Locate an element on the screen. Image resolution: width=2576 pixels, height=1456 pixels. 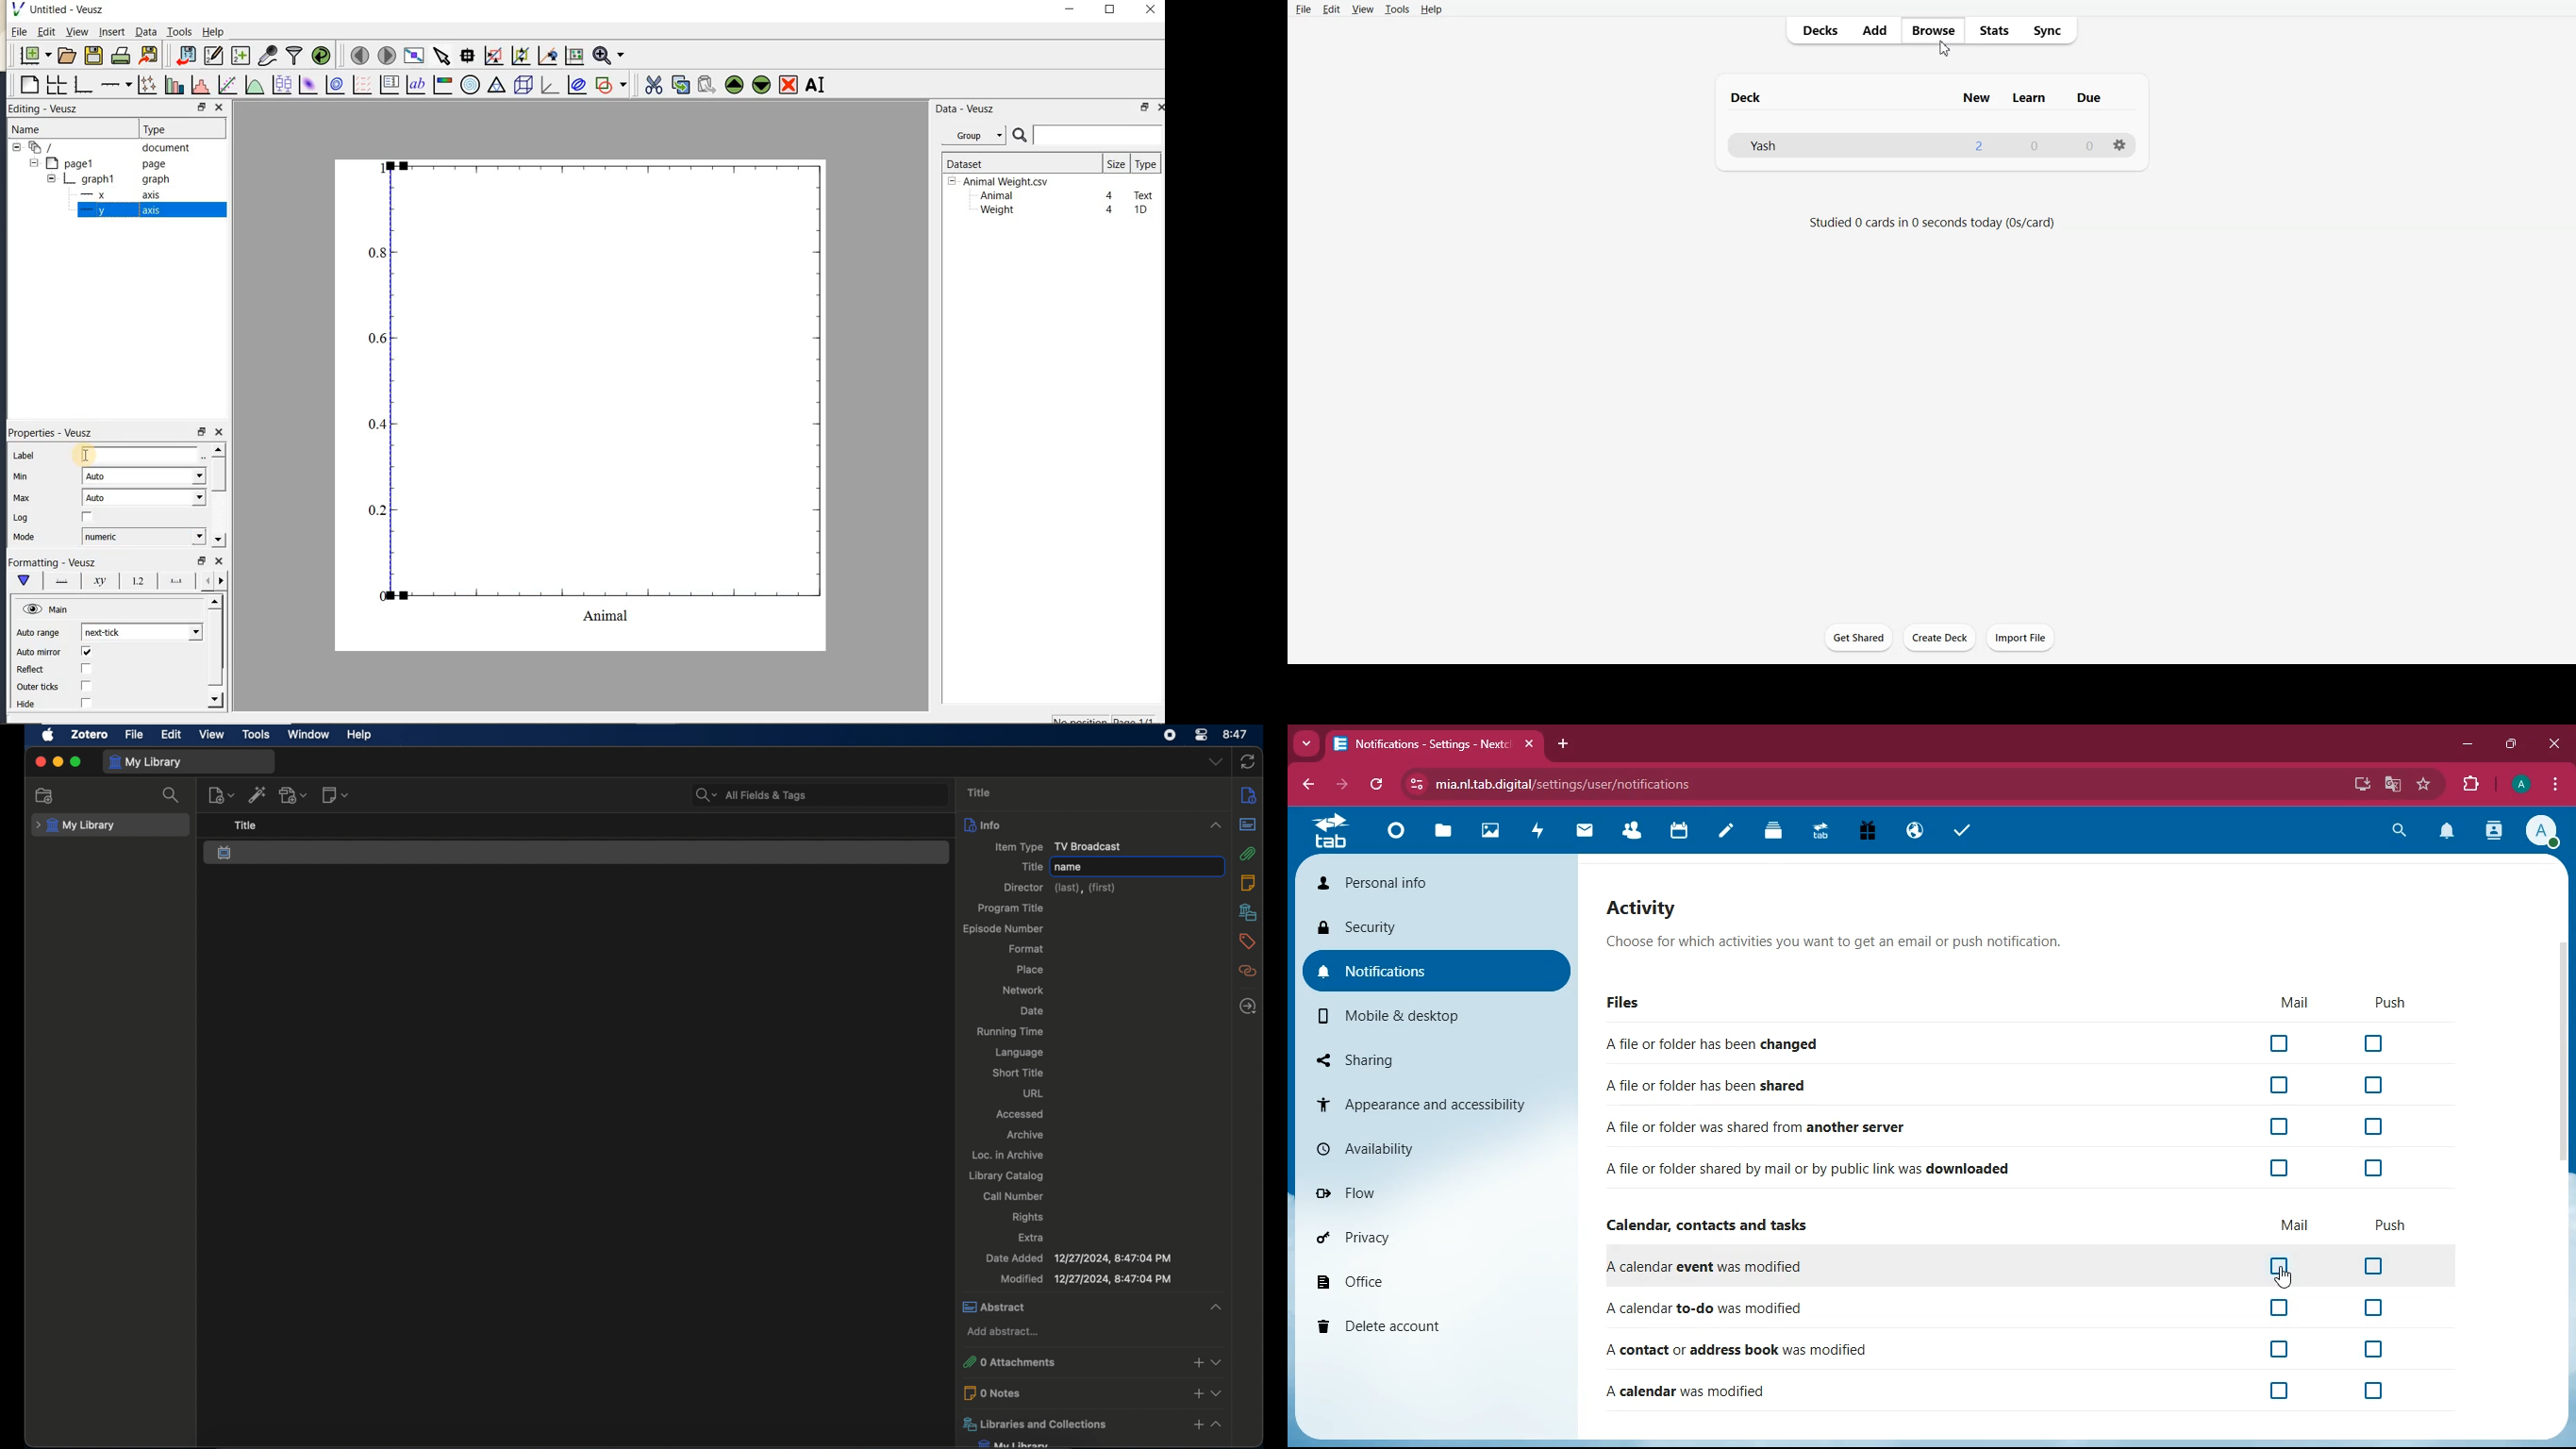
A contact or address book was modified is located at coordinates (2016, 1350).